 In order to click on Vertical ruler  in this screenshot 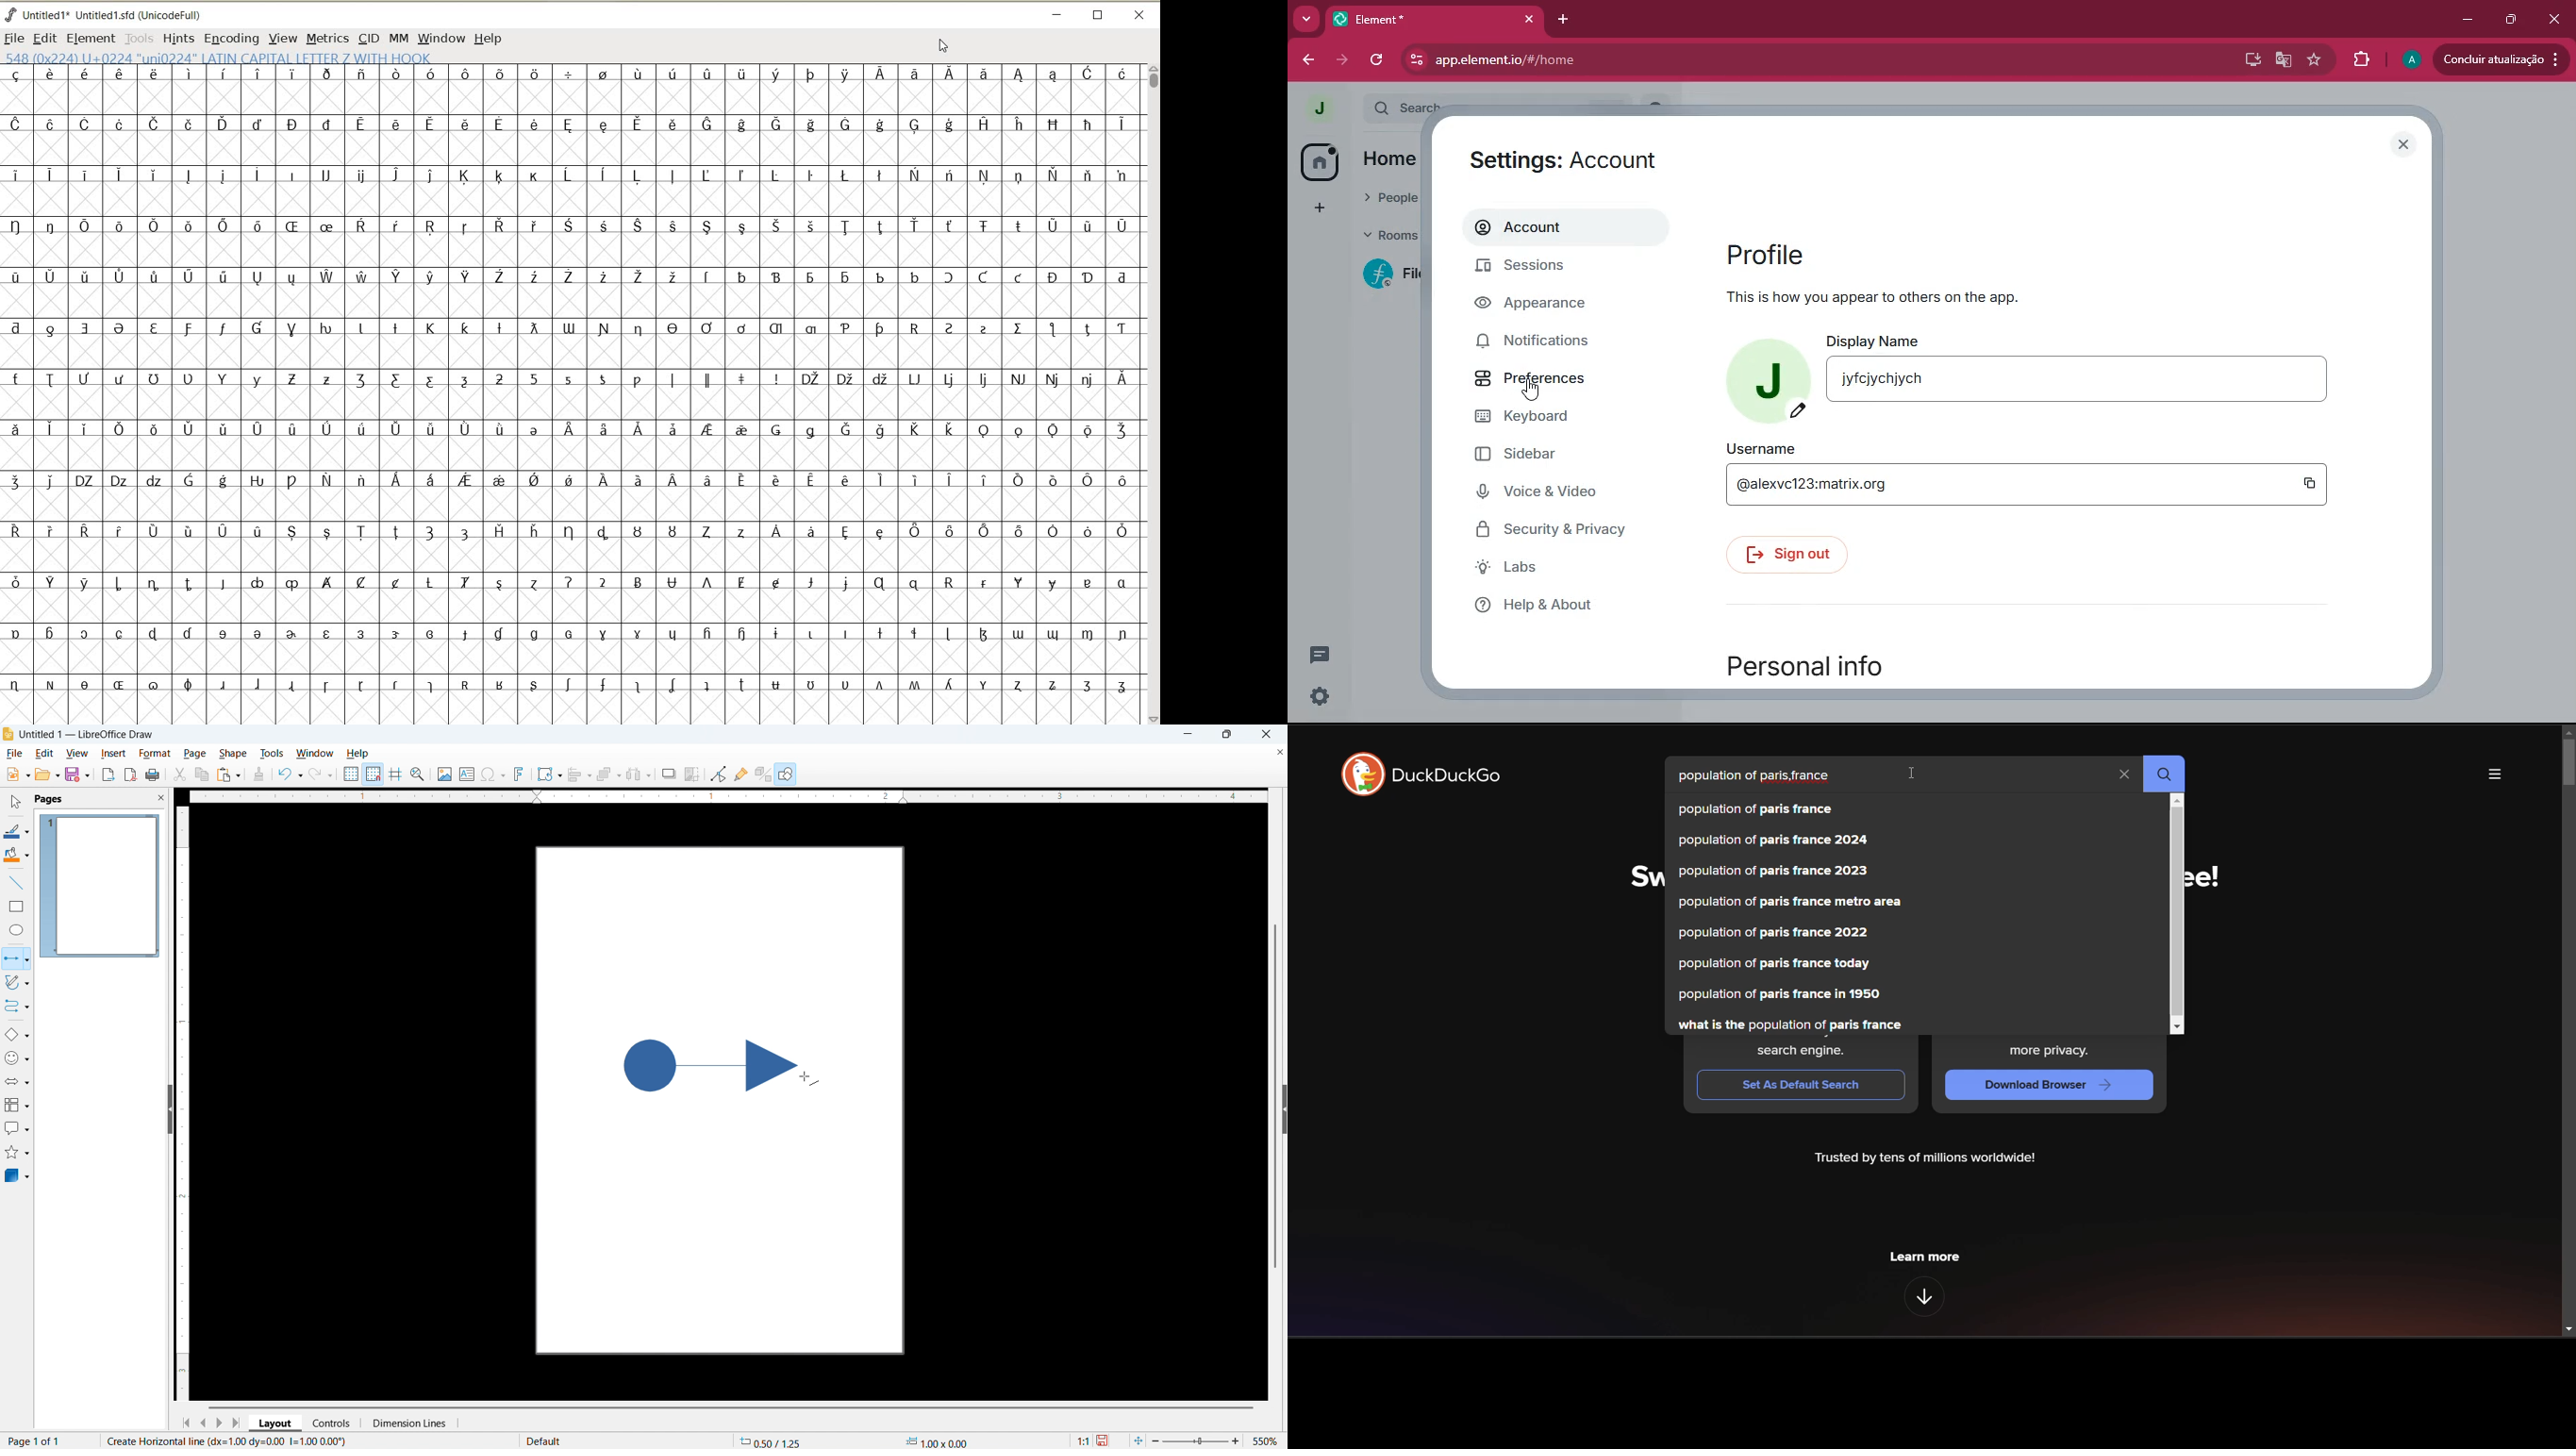, I will do `click(183, 1104)`.